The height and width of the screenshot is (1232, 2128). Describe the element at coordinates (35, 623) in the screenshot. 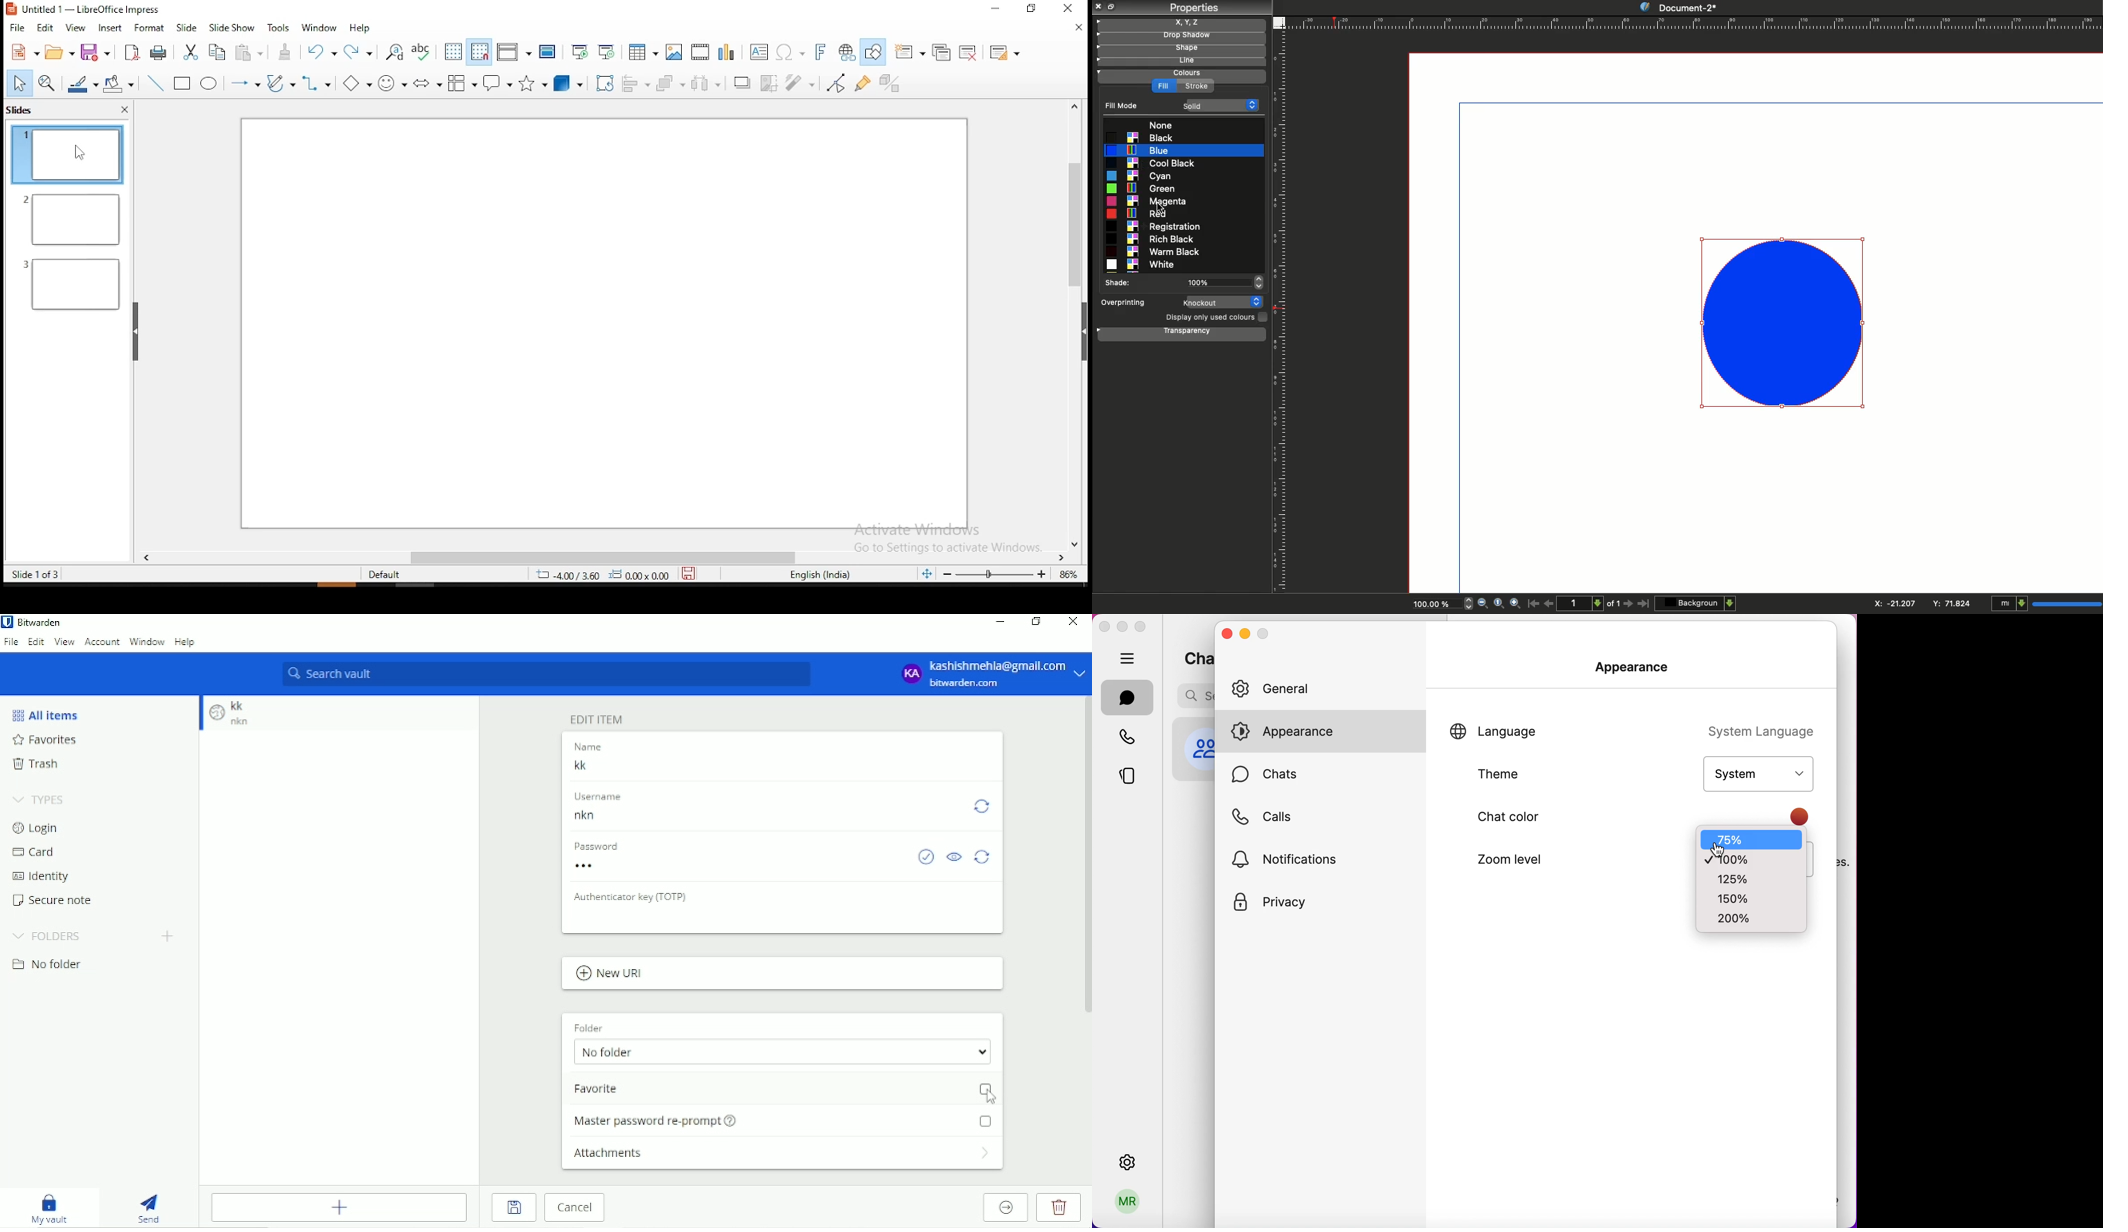

I see `Bitwarden` at that location.